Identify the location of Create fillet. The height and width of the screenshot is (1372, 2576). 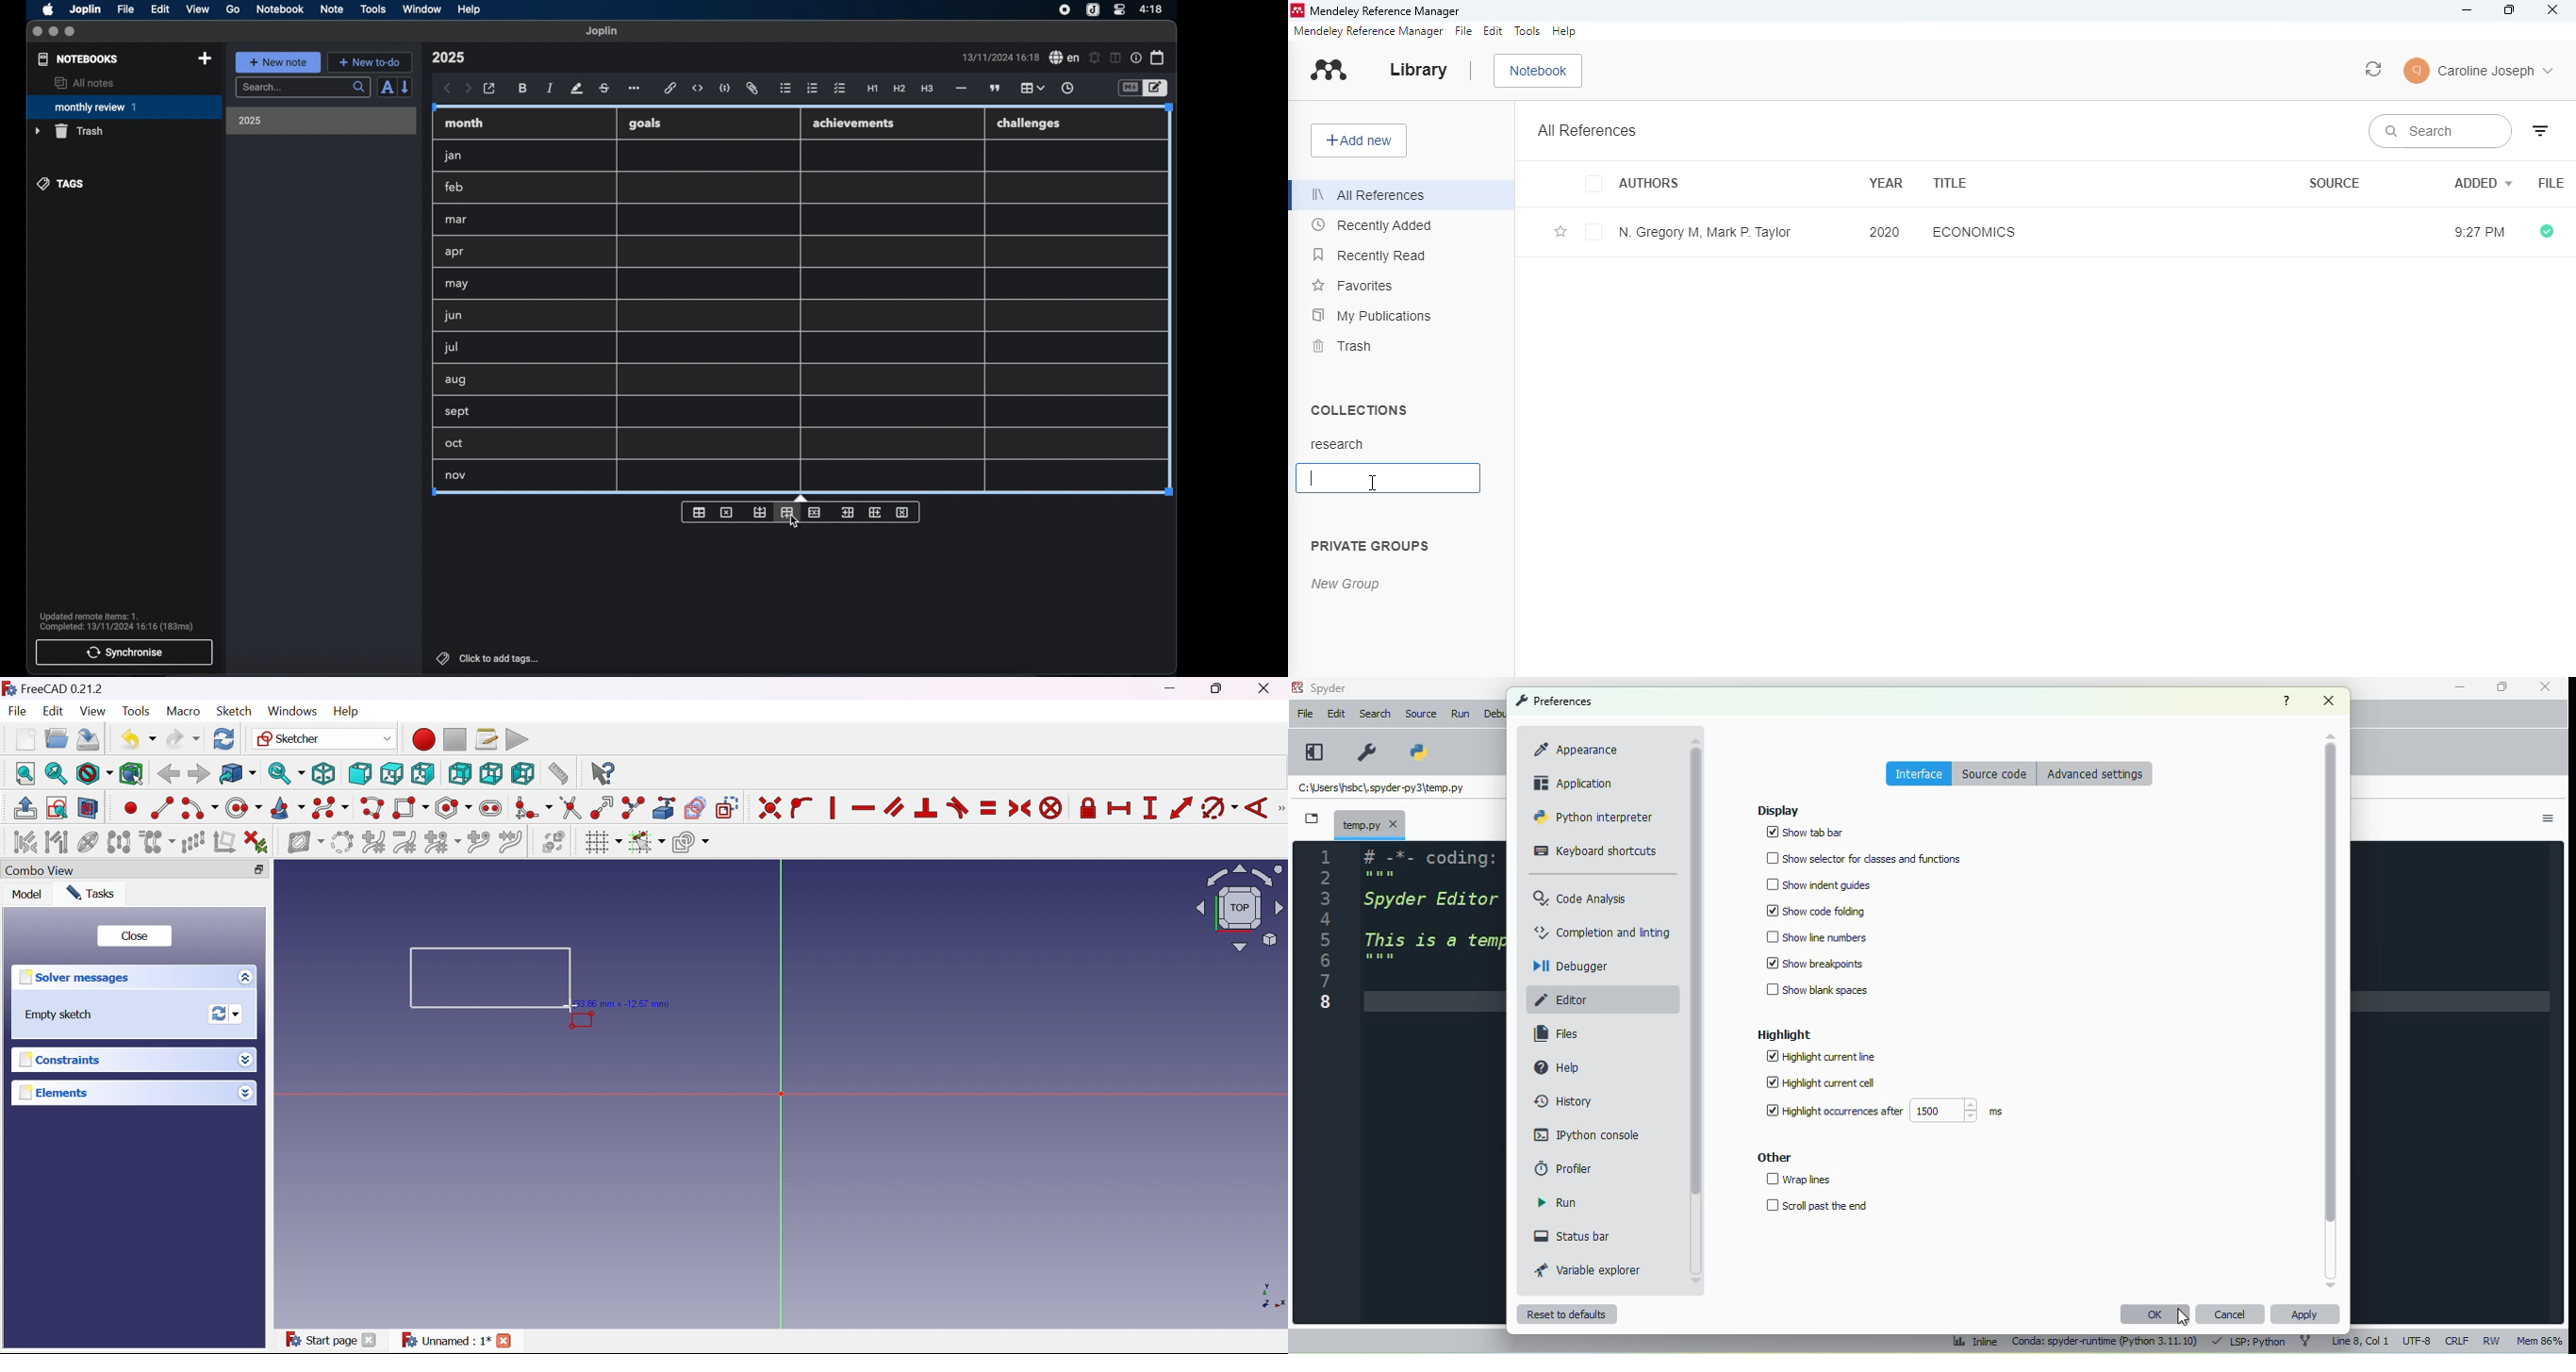
(533, 809).